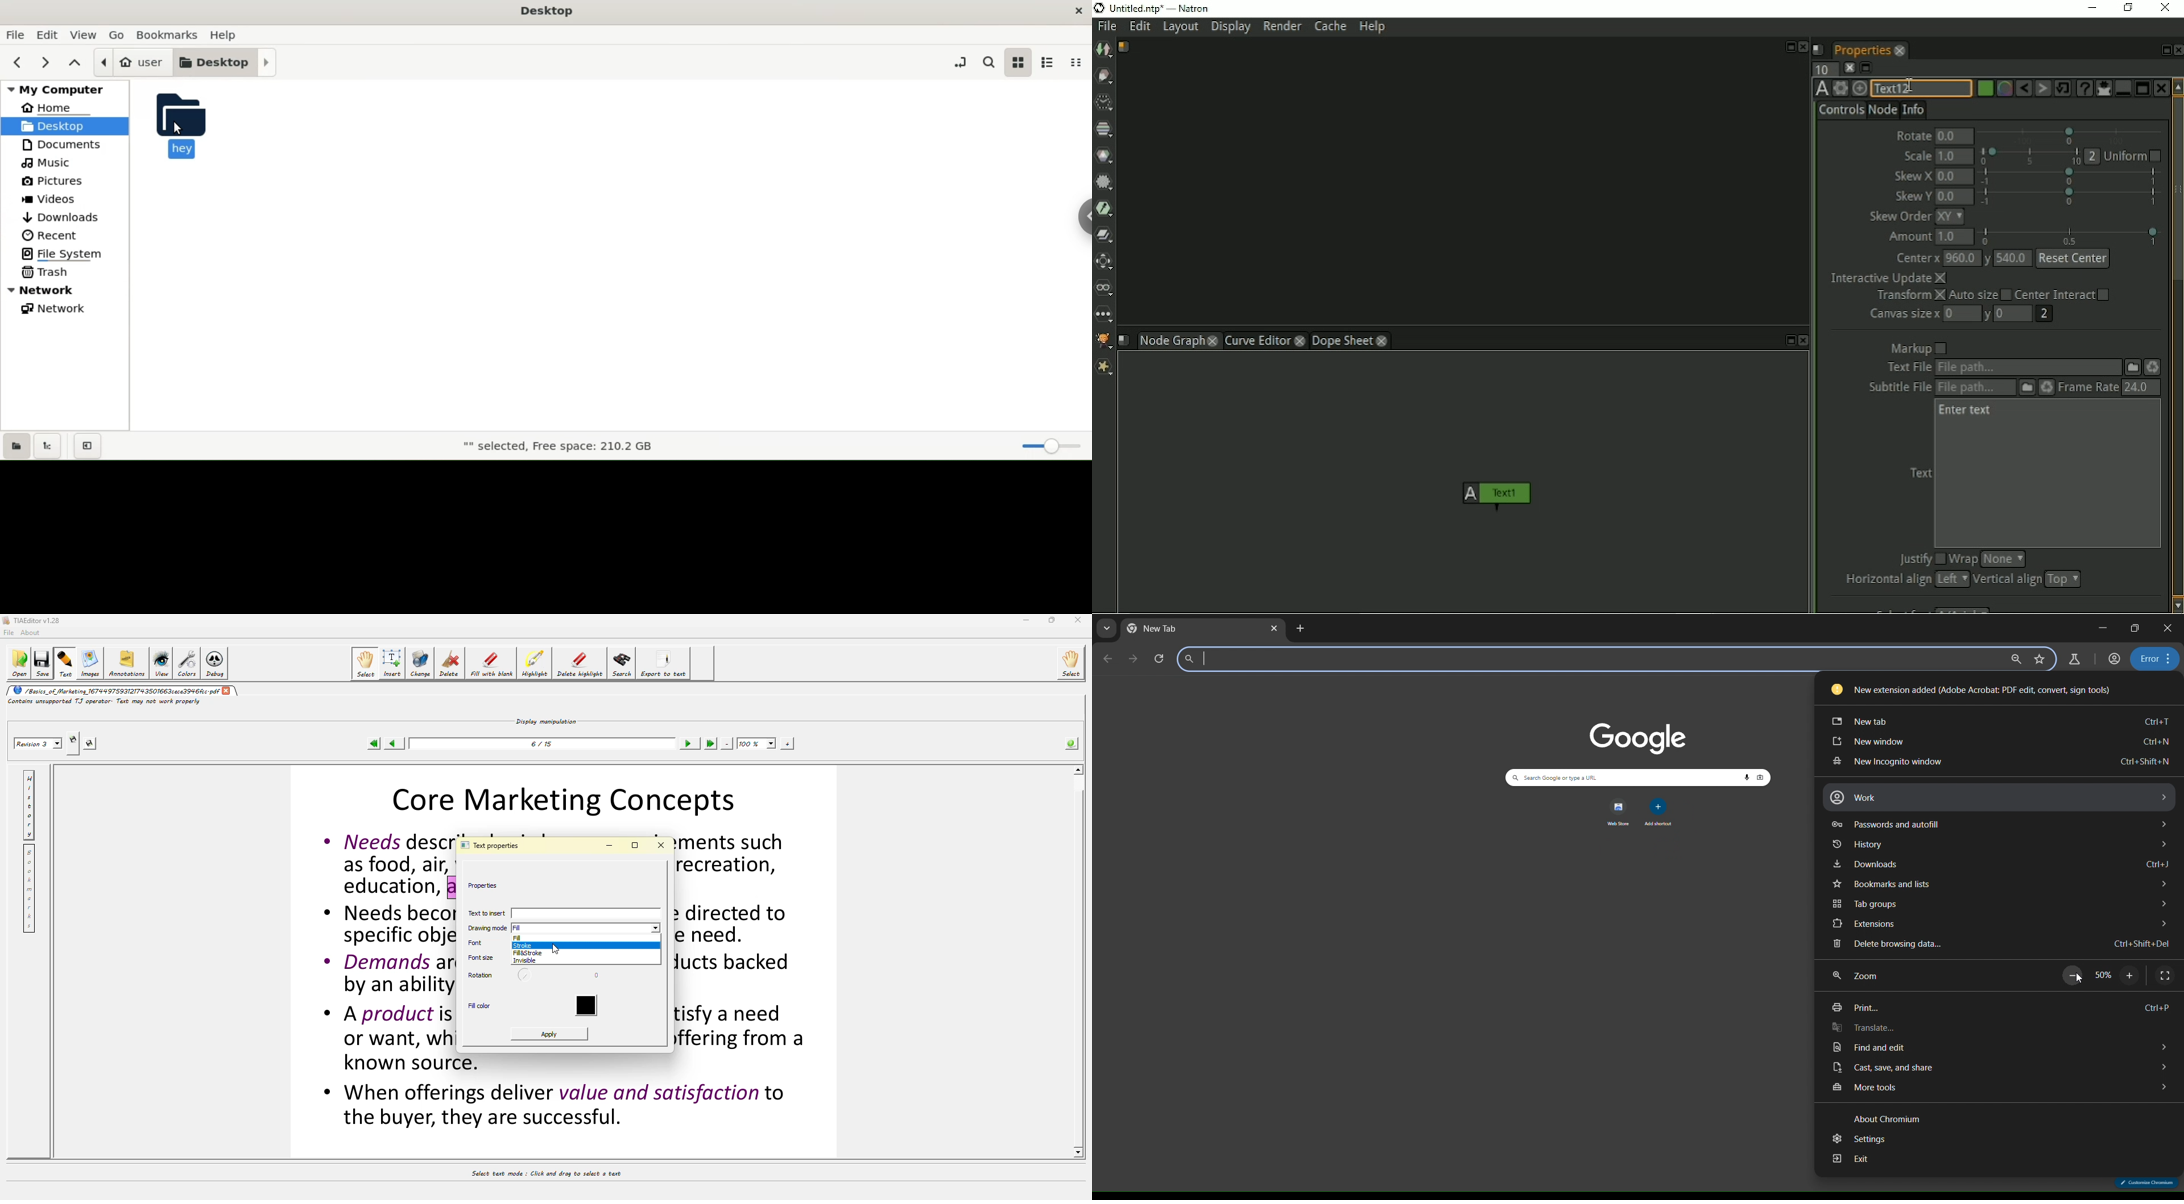 This screenshot has height=1204, width=2184. I want to click on extensions, so click(1999, 924).